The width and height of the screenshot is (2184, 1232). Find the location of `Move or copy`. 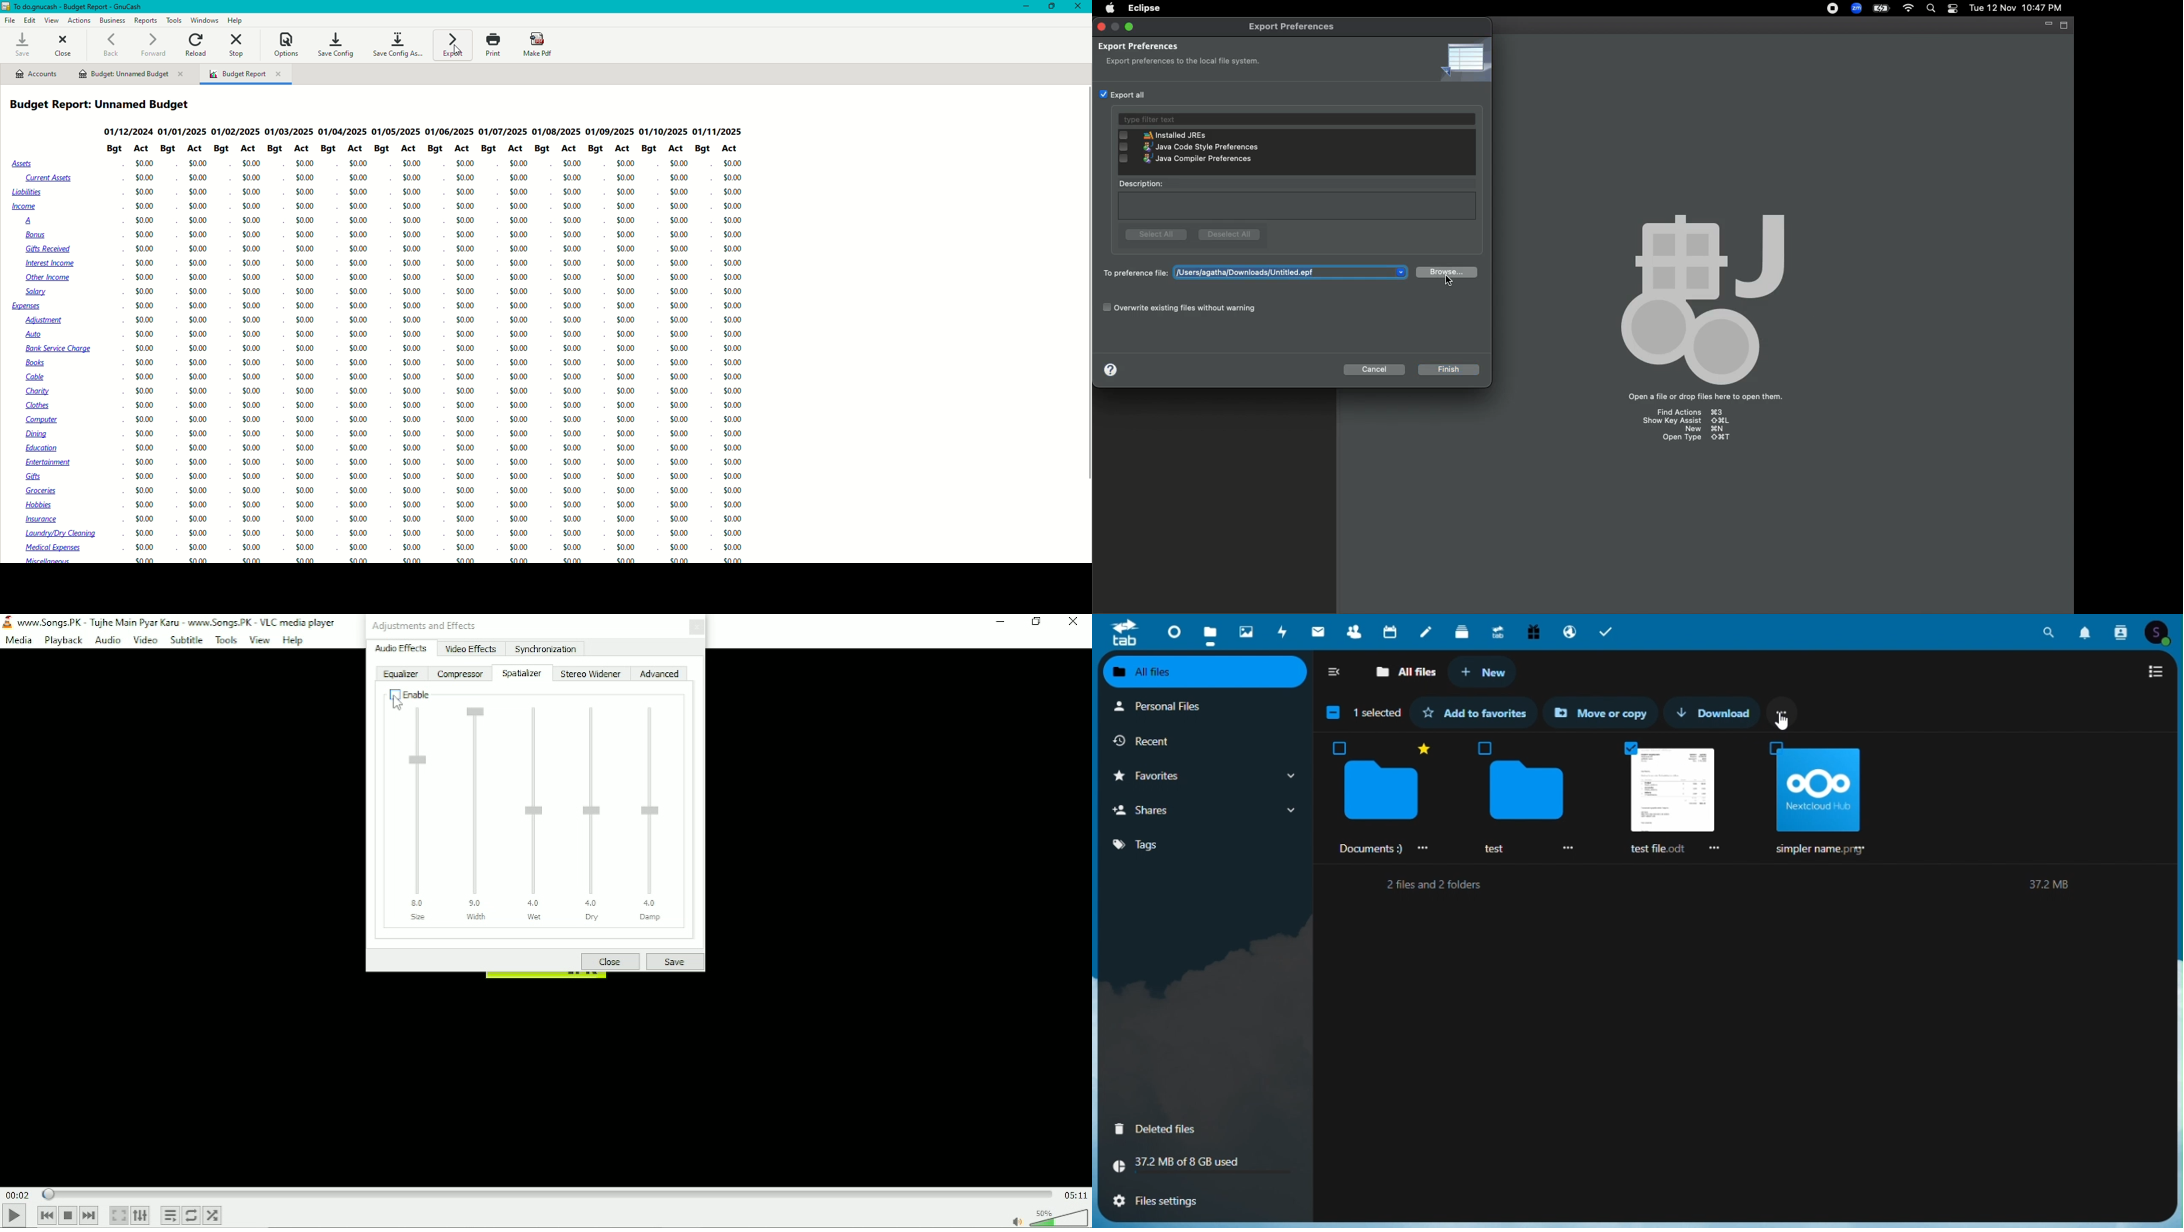

Move or copy is located at coordinates (1601, 713).